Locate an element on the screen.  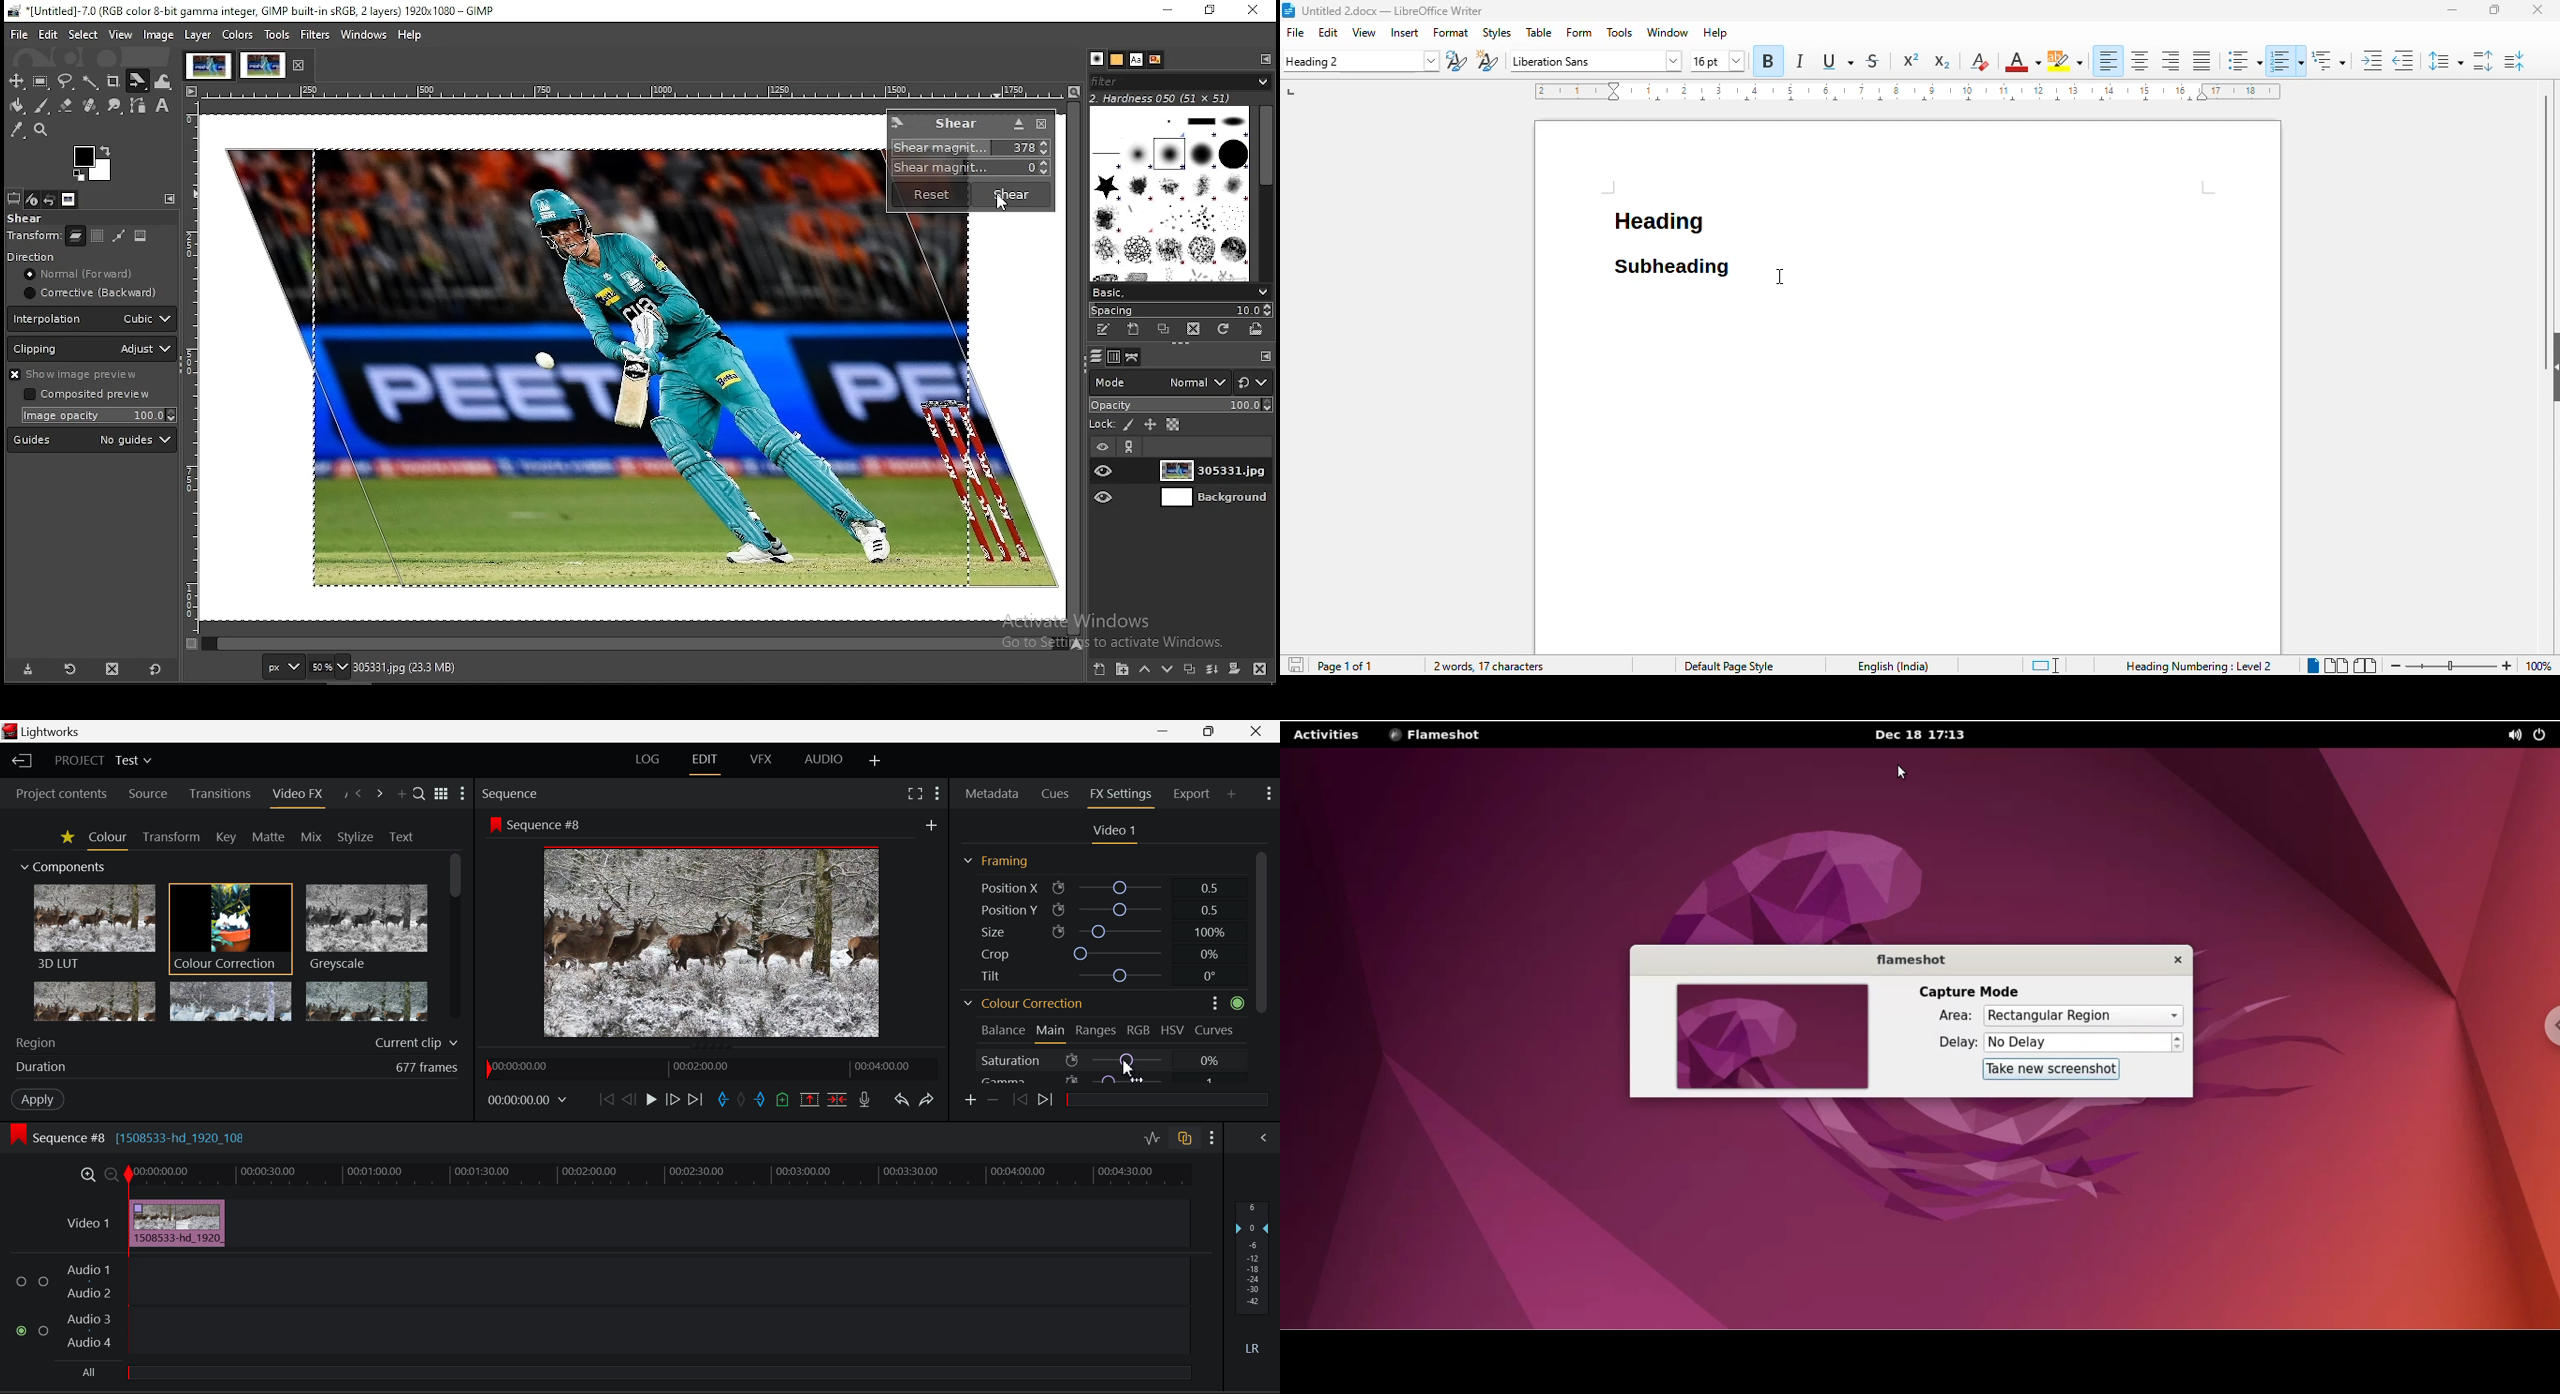
shear is located at coordinates (26, 219).